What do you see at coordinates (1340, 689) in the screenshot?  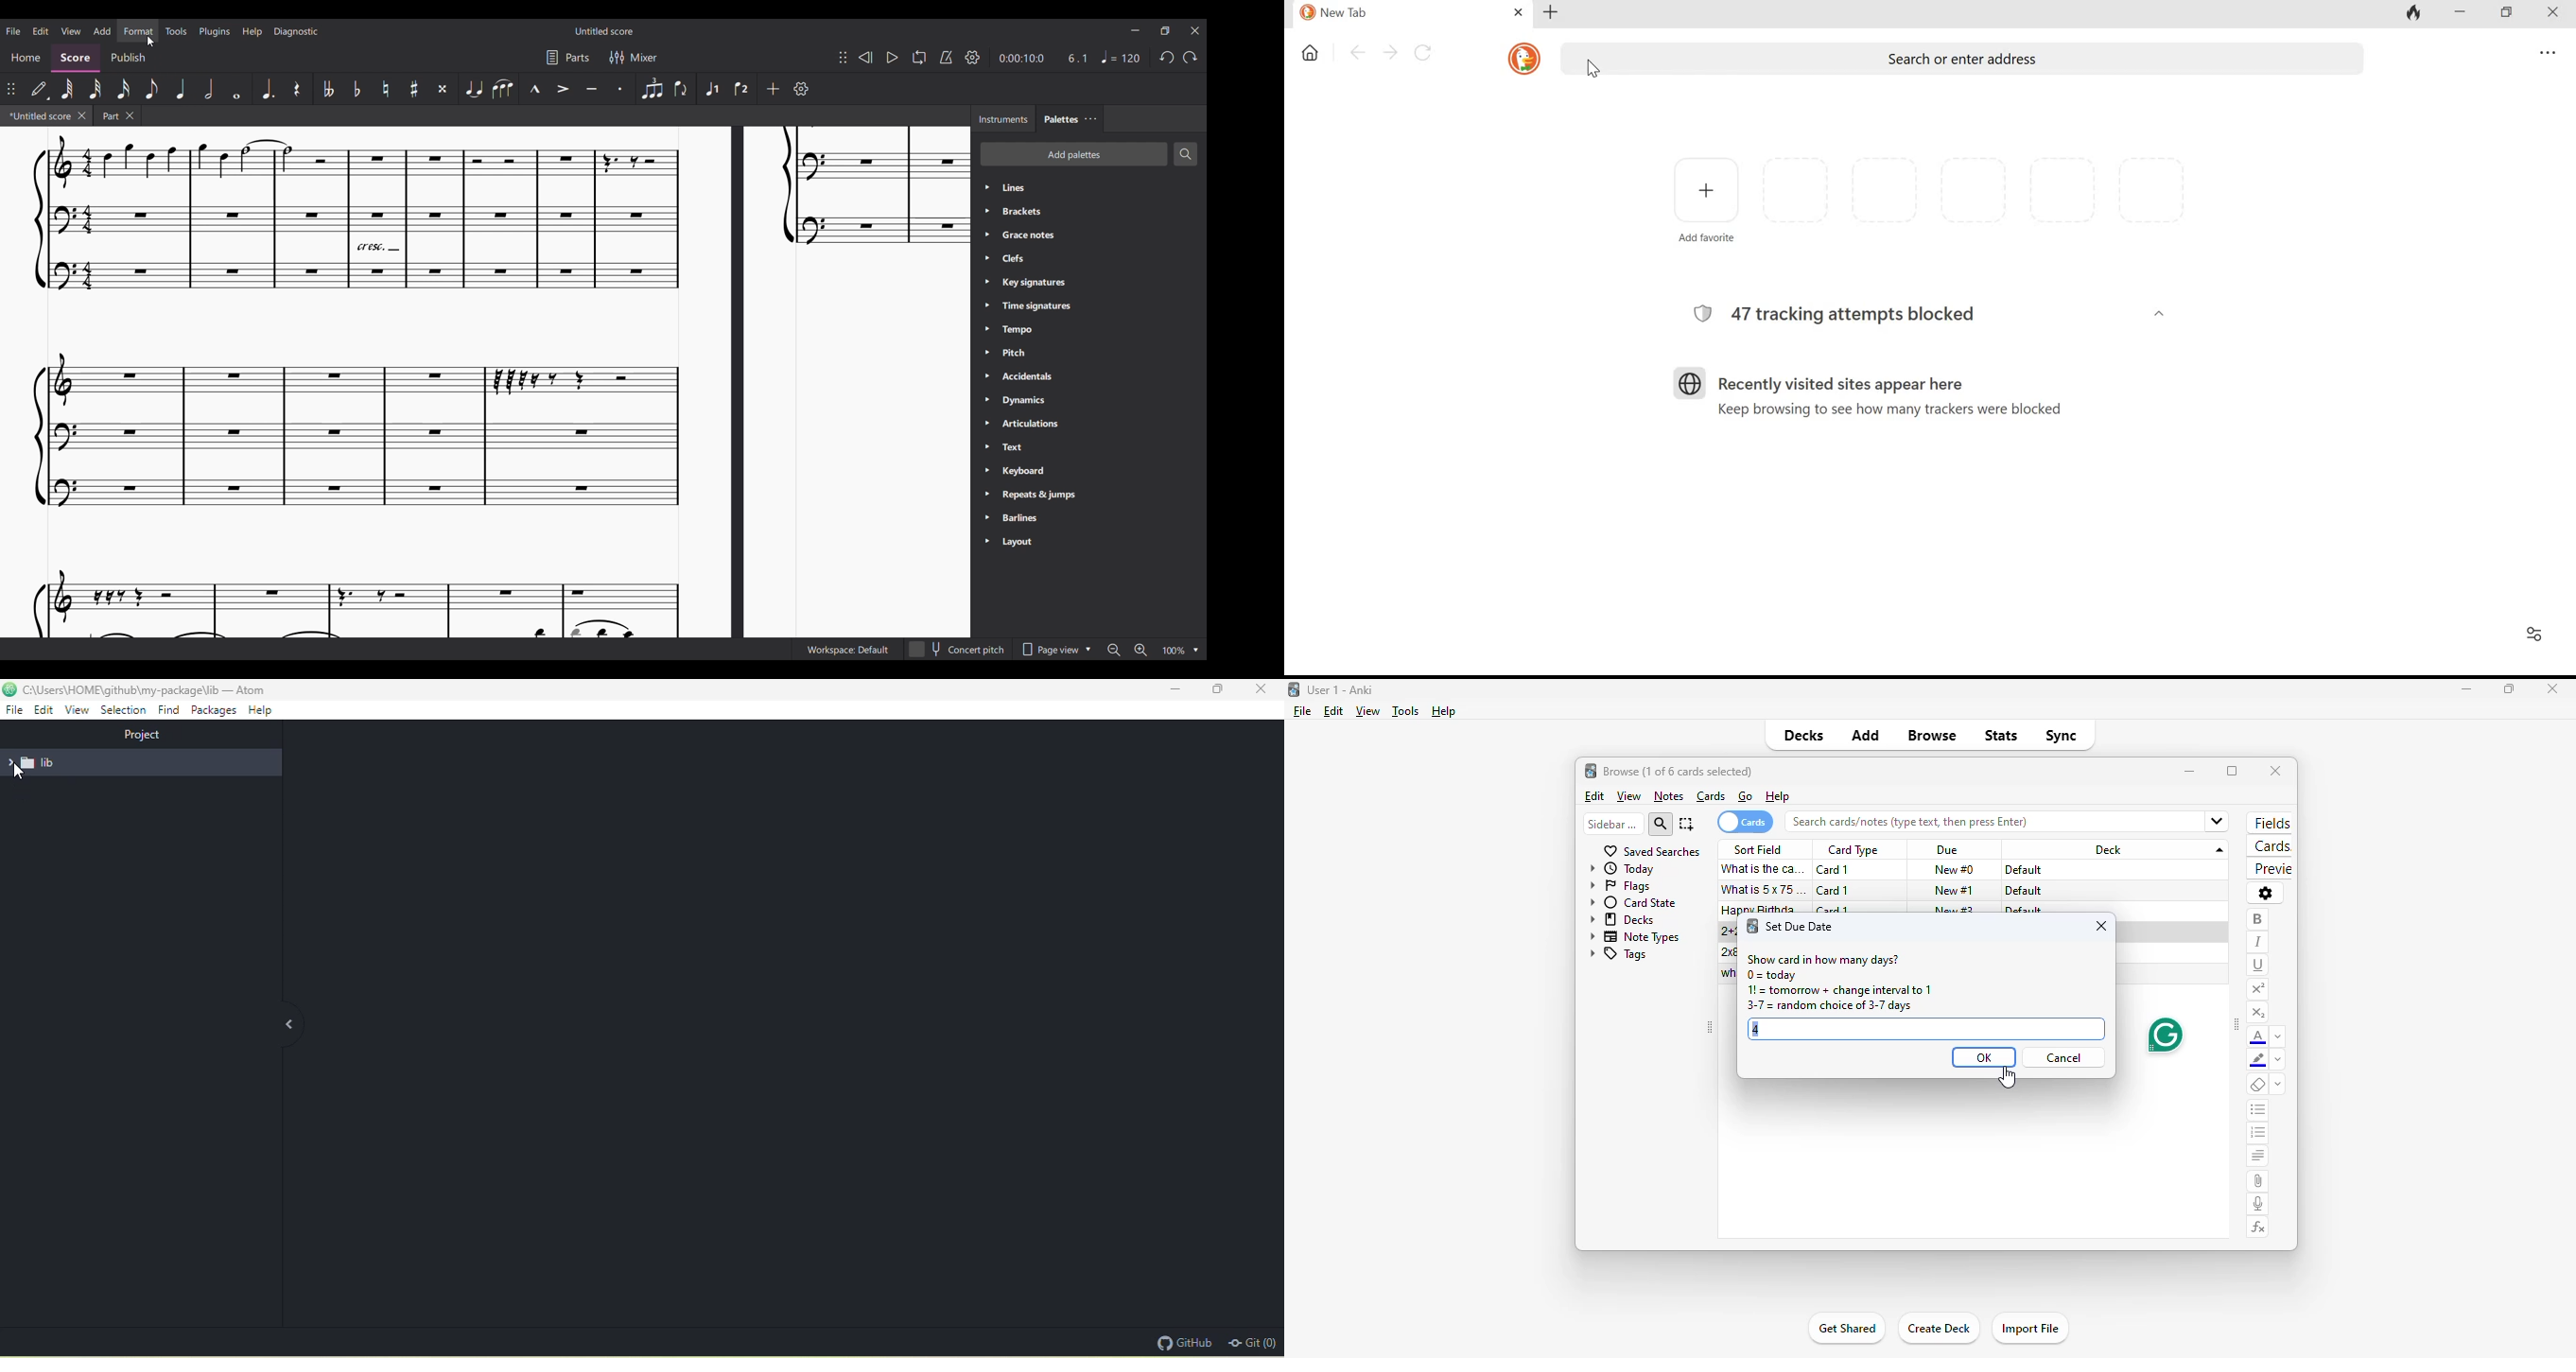 I see `User 1 - Anki` at bounding box center [1340, 689].